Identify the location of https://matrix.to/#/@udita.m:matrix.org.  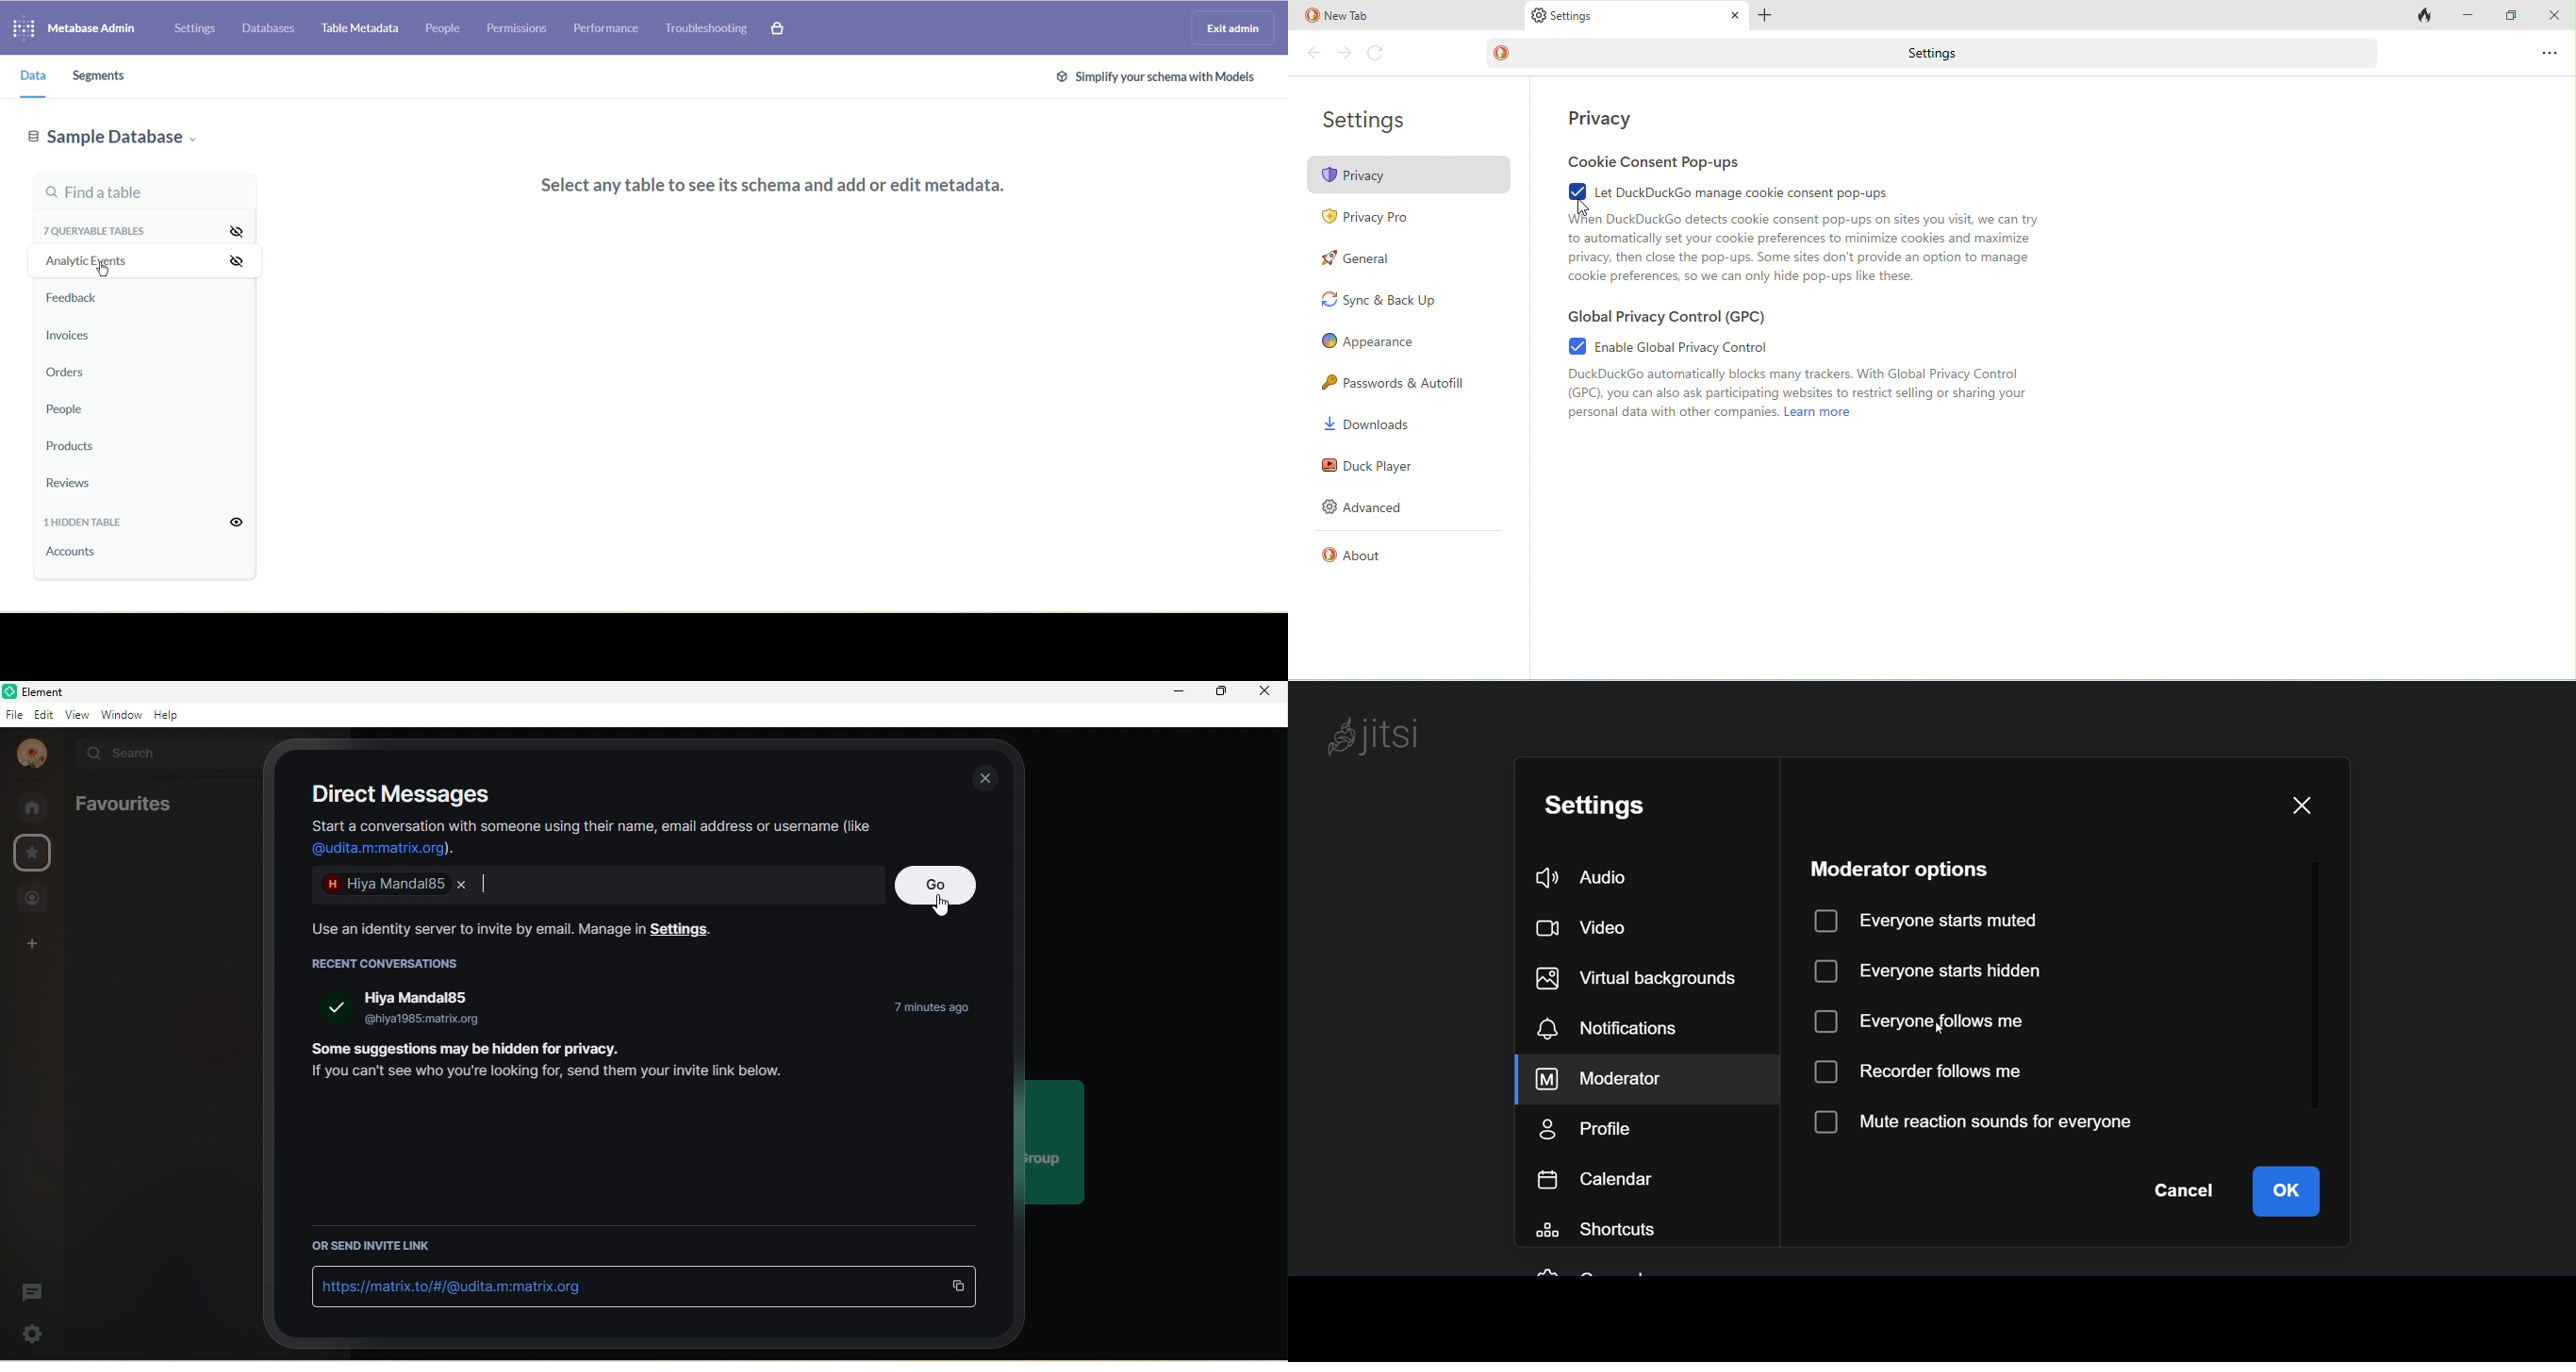
(456, 1286).